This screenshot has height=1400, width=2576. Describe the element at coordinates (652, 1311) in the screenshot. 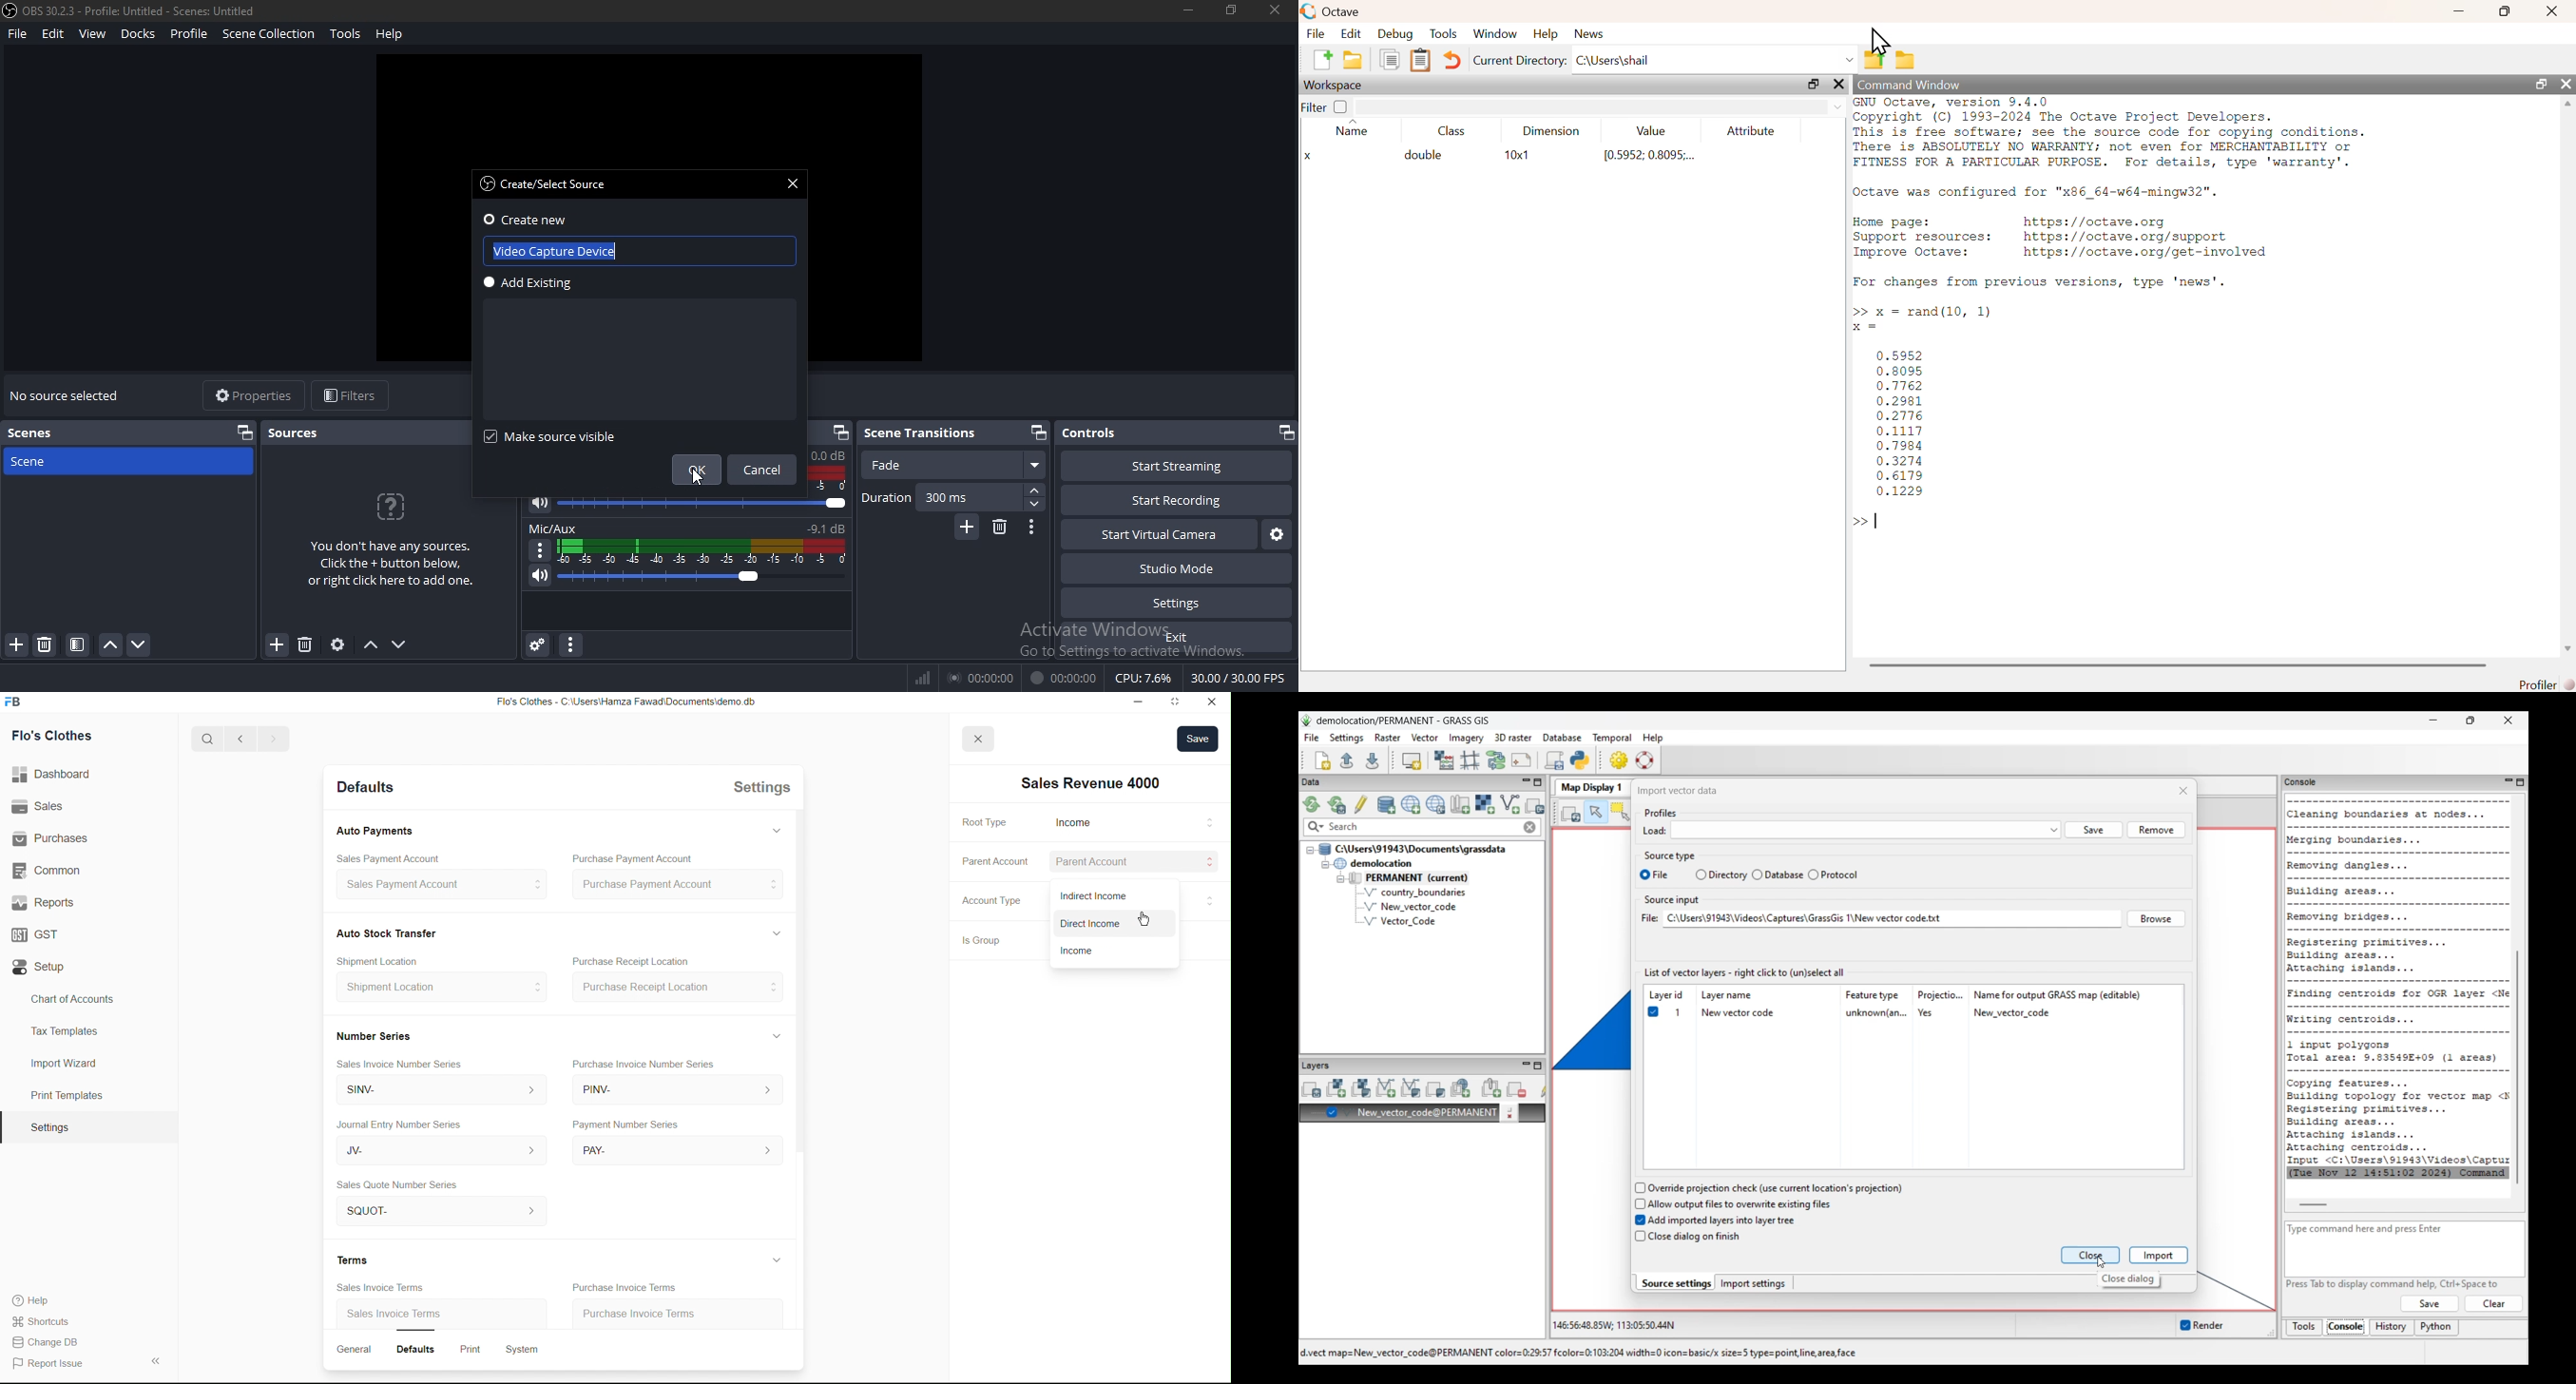

I see `Purchase Invoice Terms` at that location.